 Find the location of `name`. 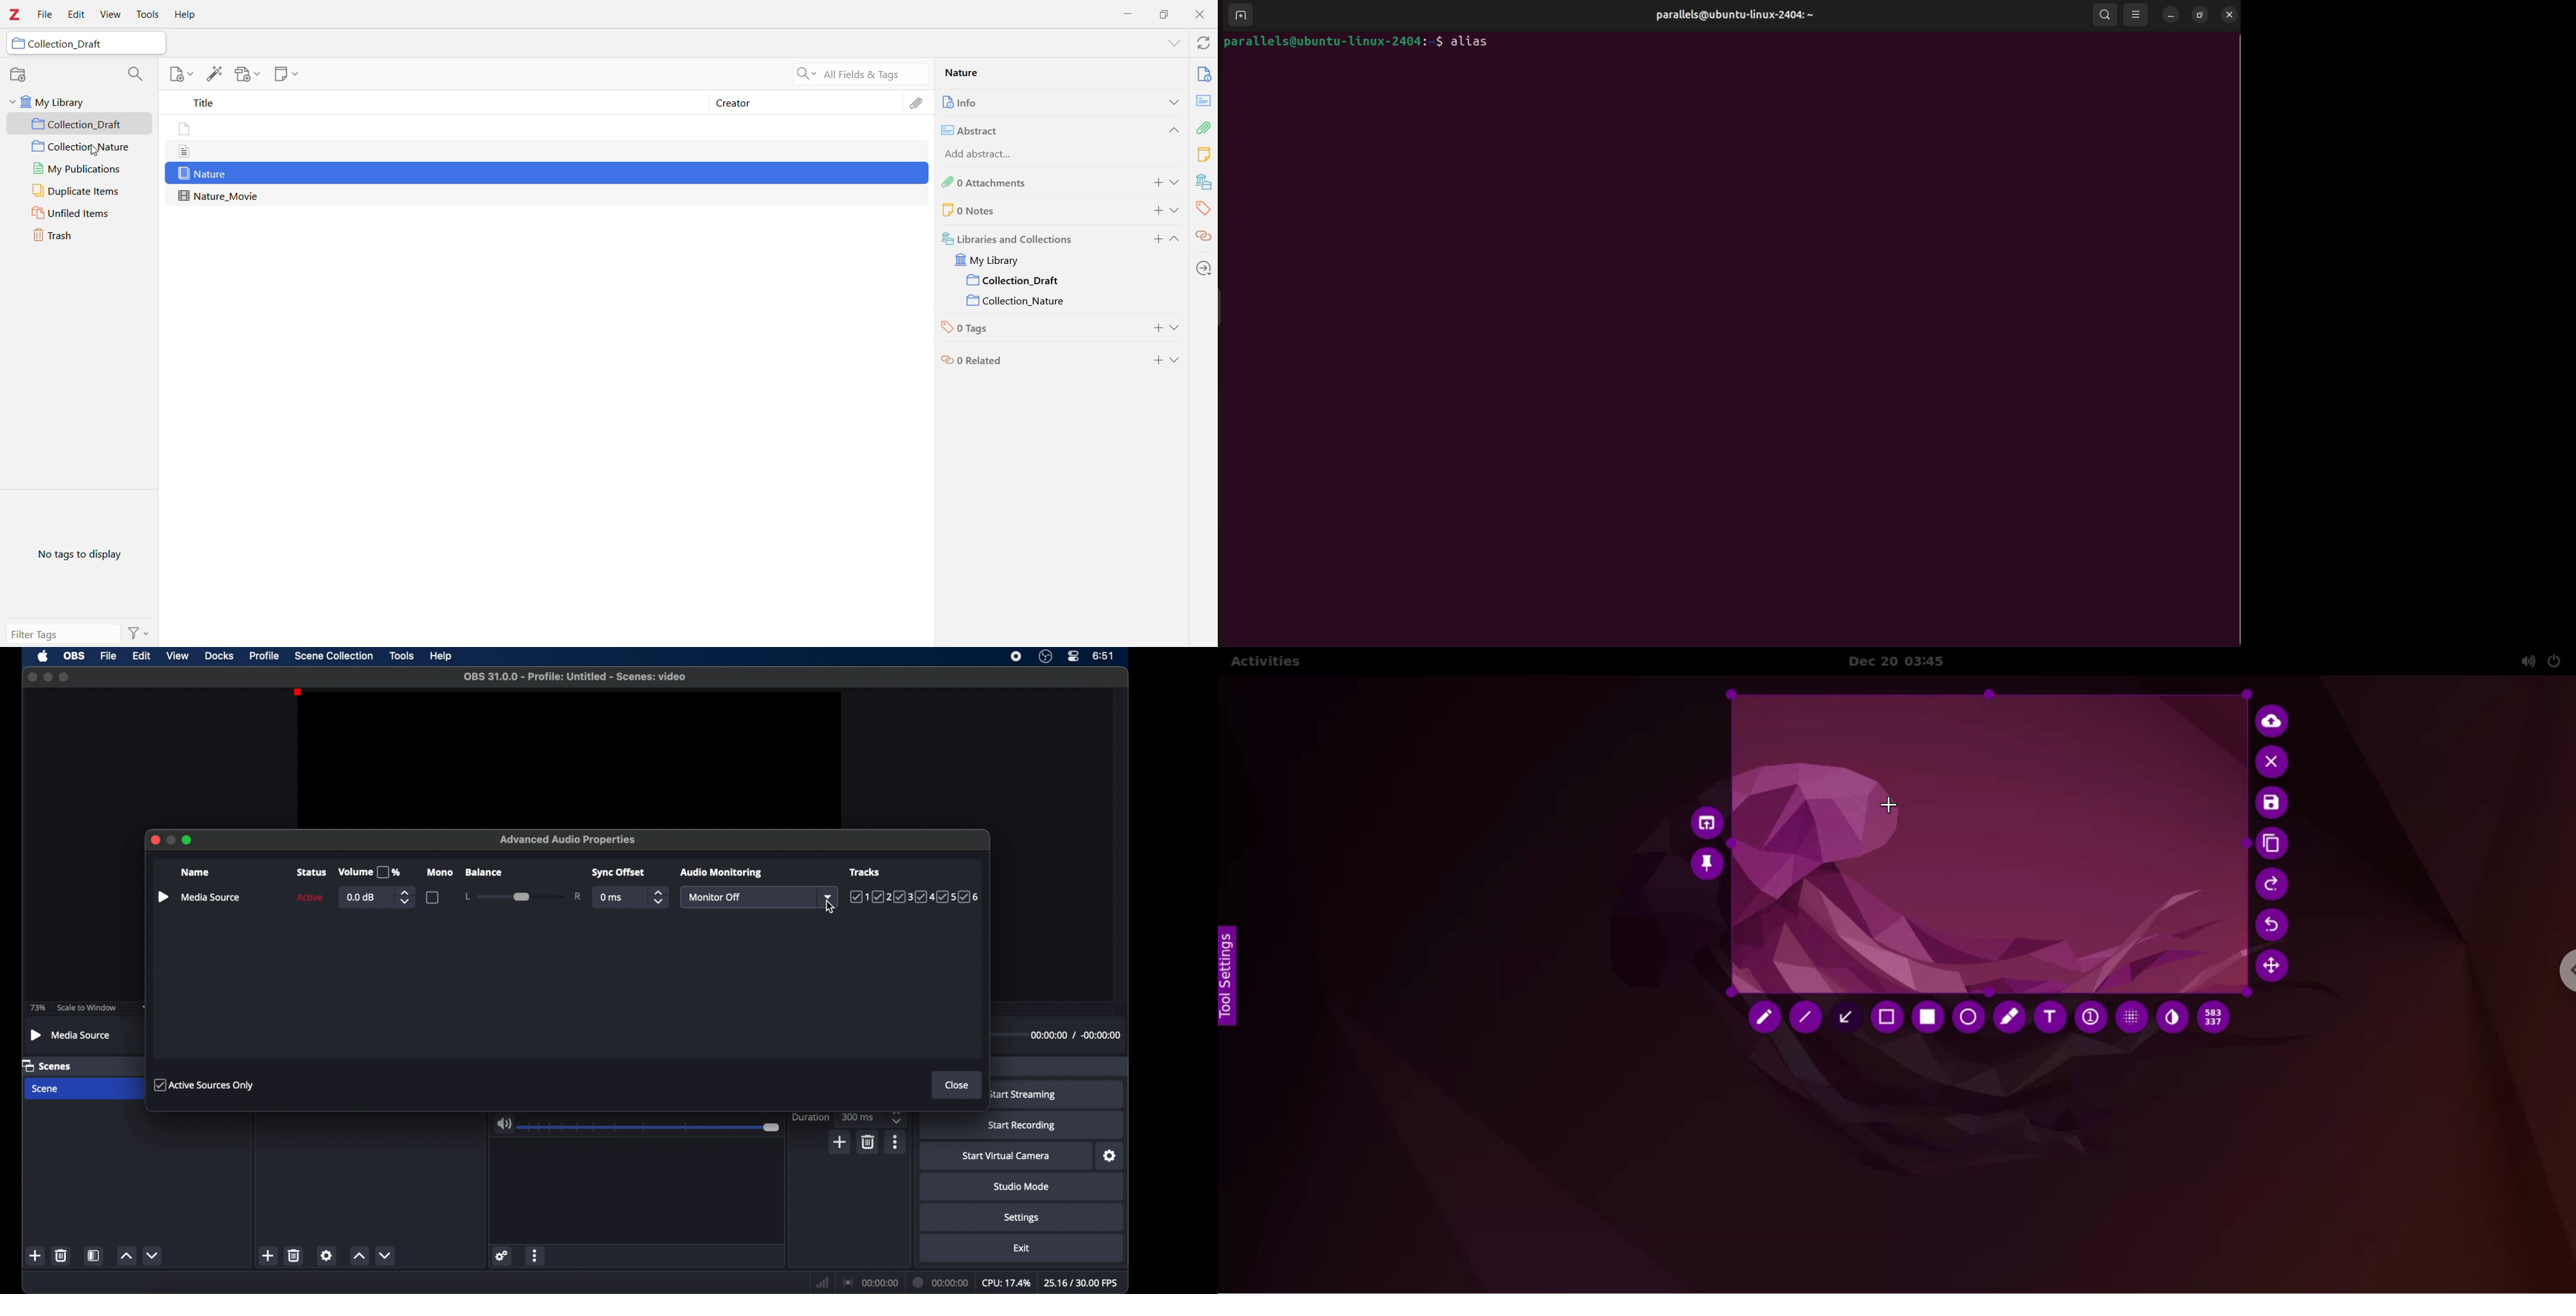

name is located at coordinates (195, 872).